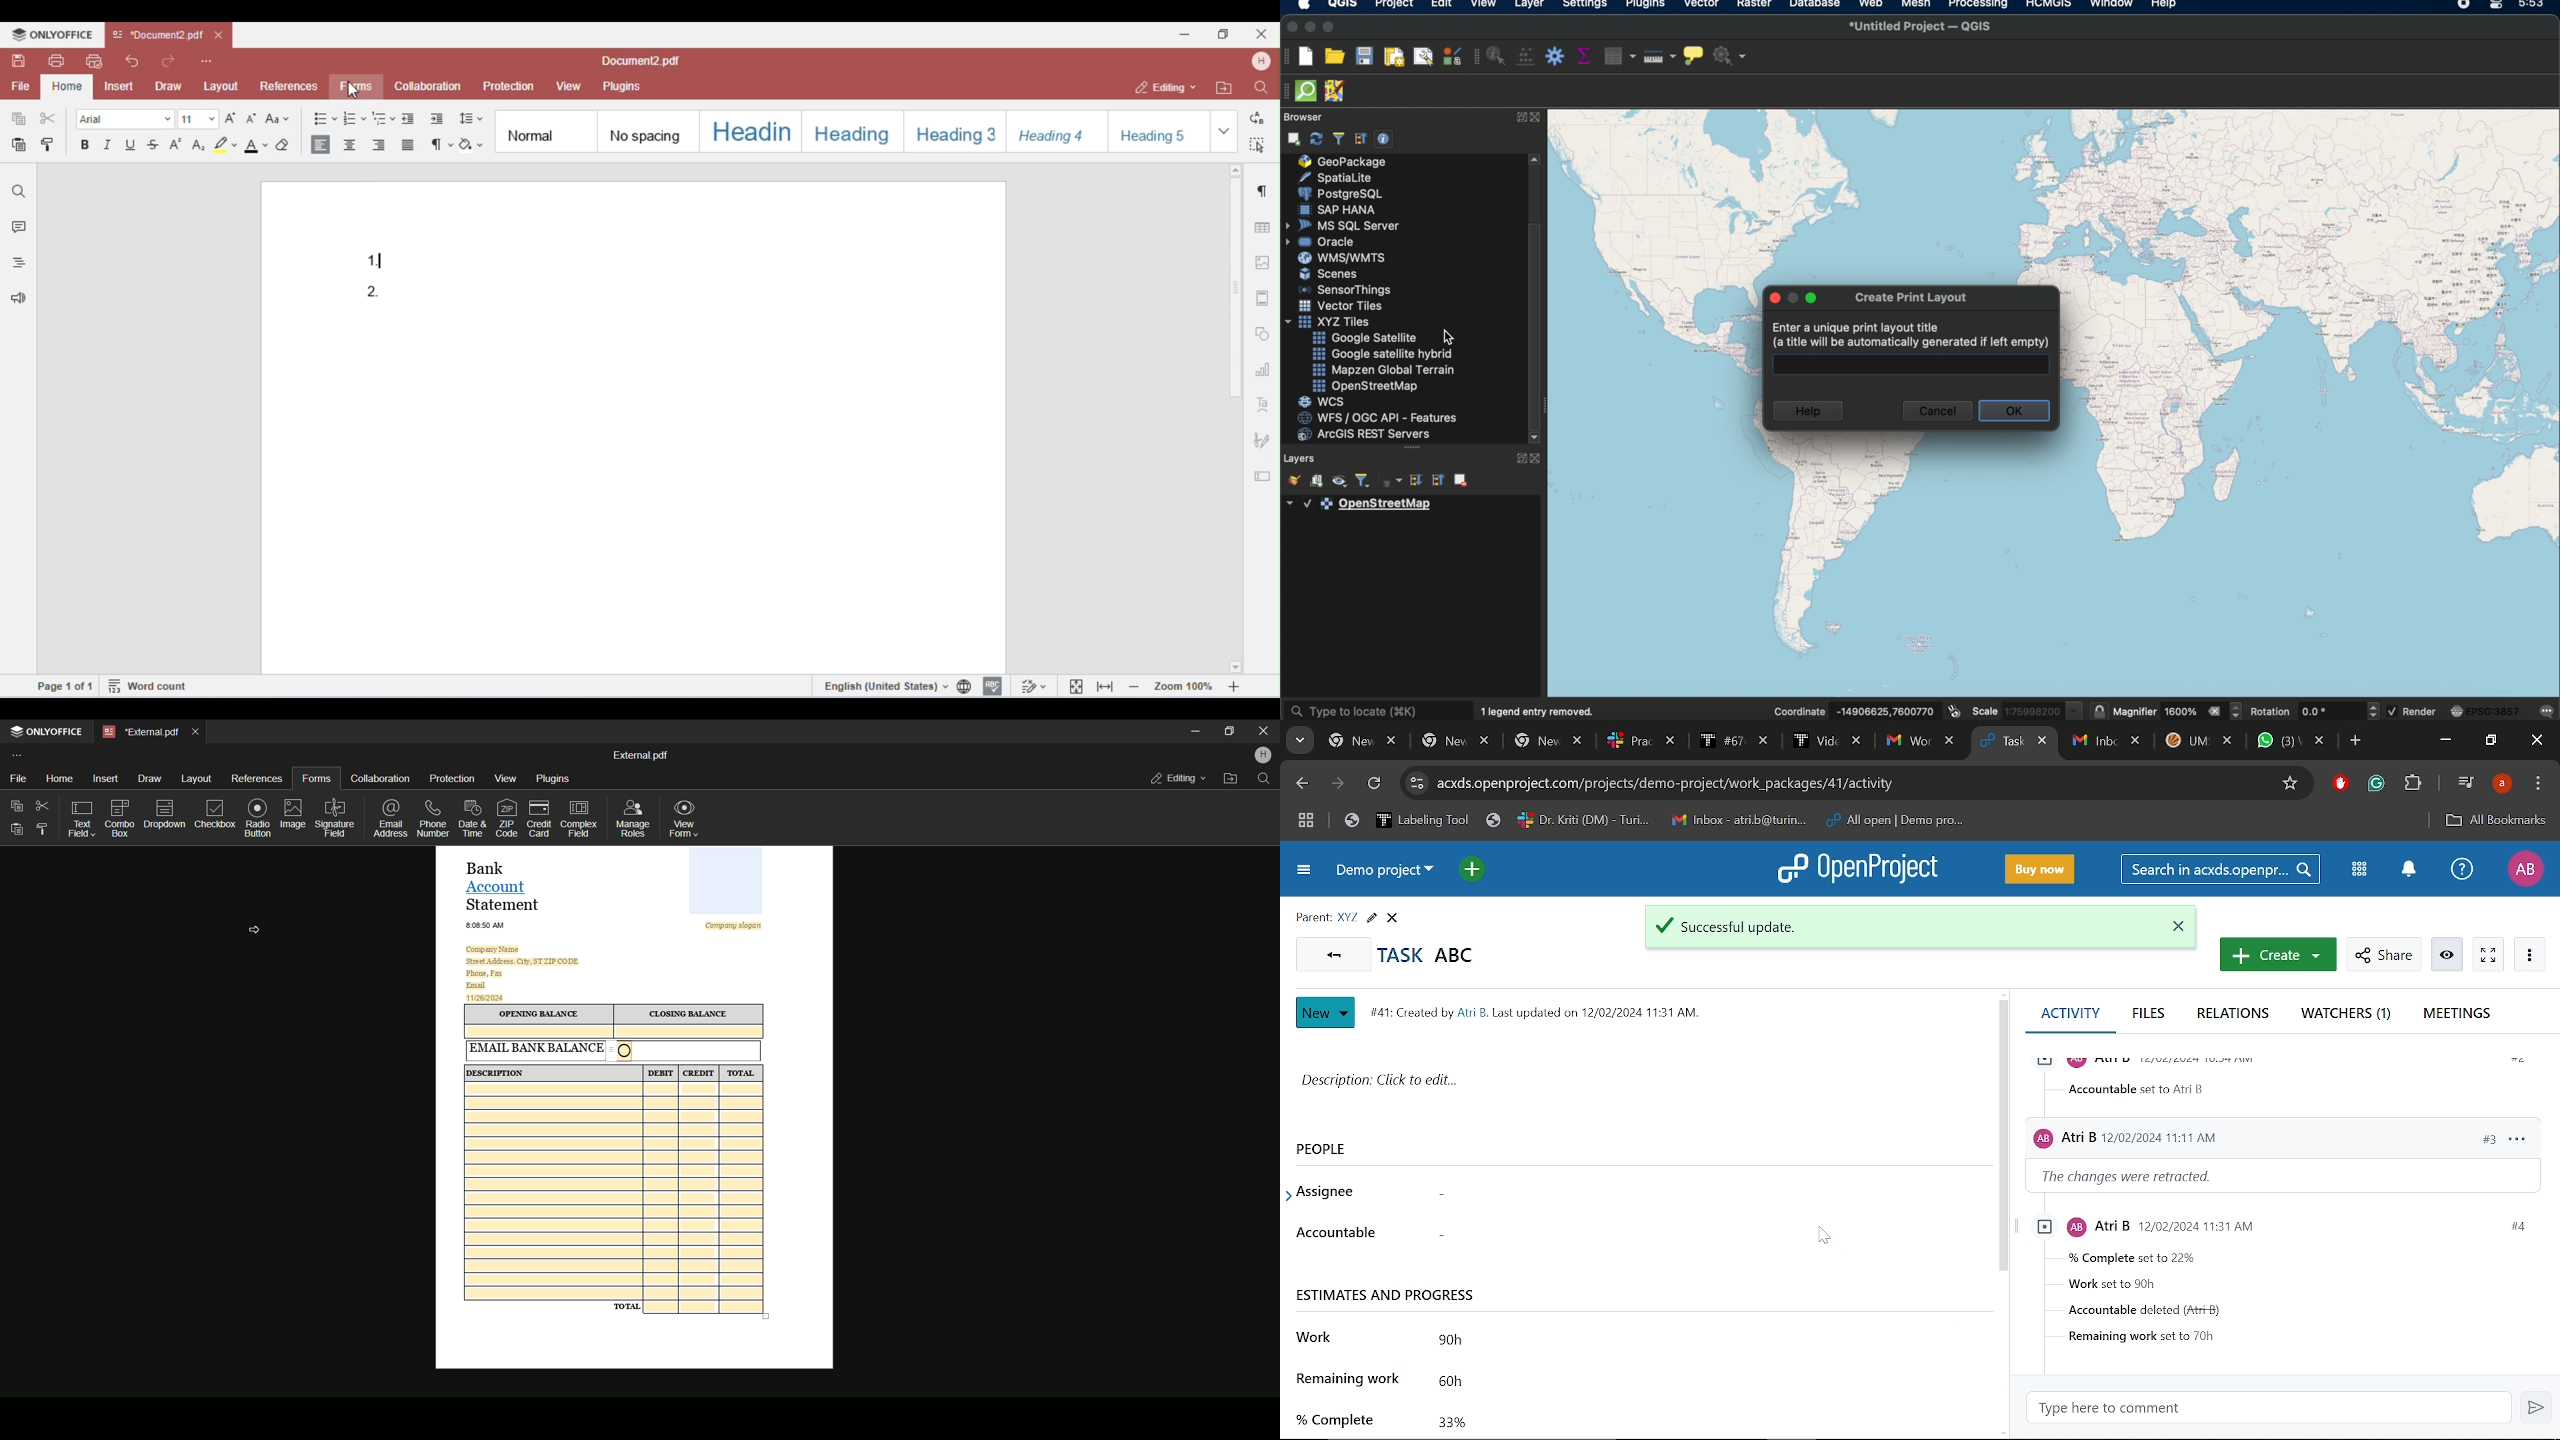 This screenshot has width=2576, height=1456. I want to click on profile, so click(1262, 756).